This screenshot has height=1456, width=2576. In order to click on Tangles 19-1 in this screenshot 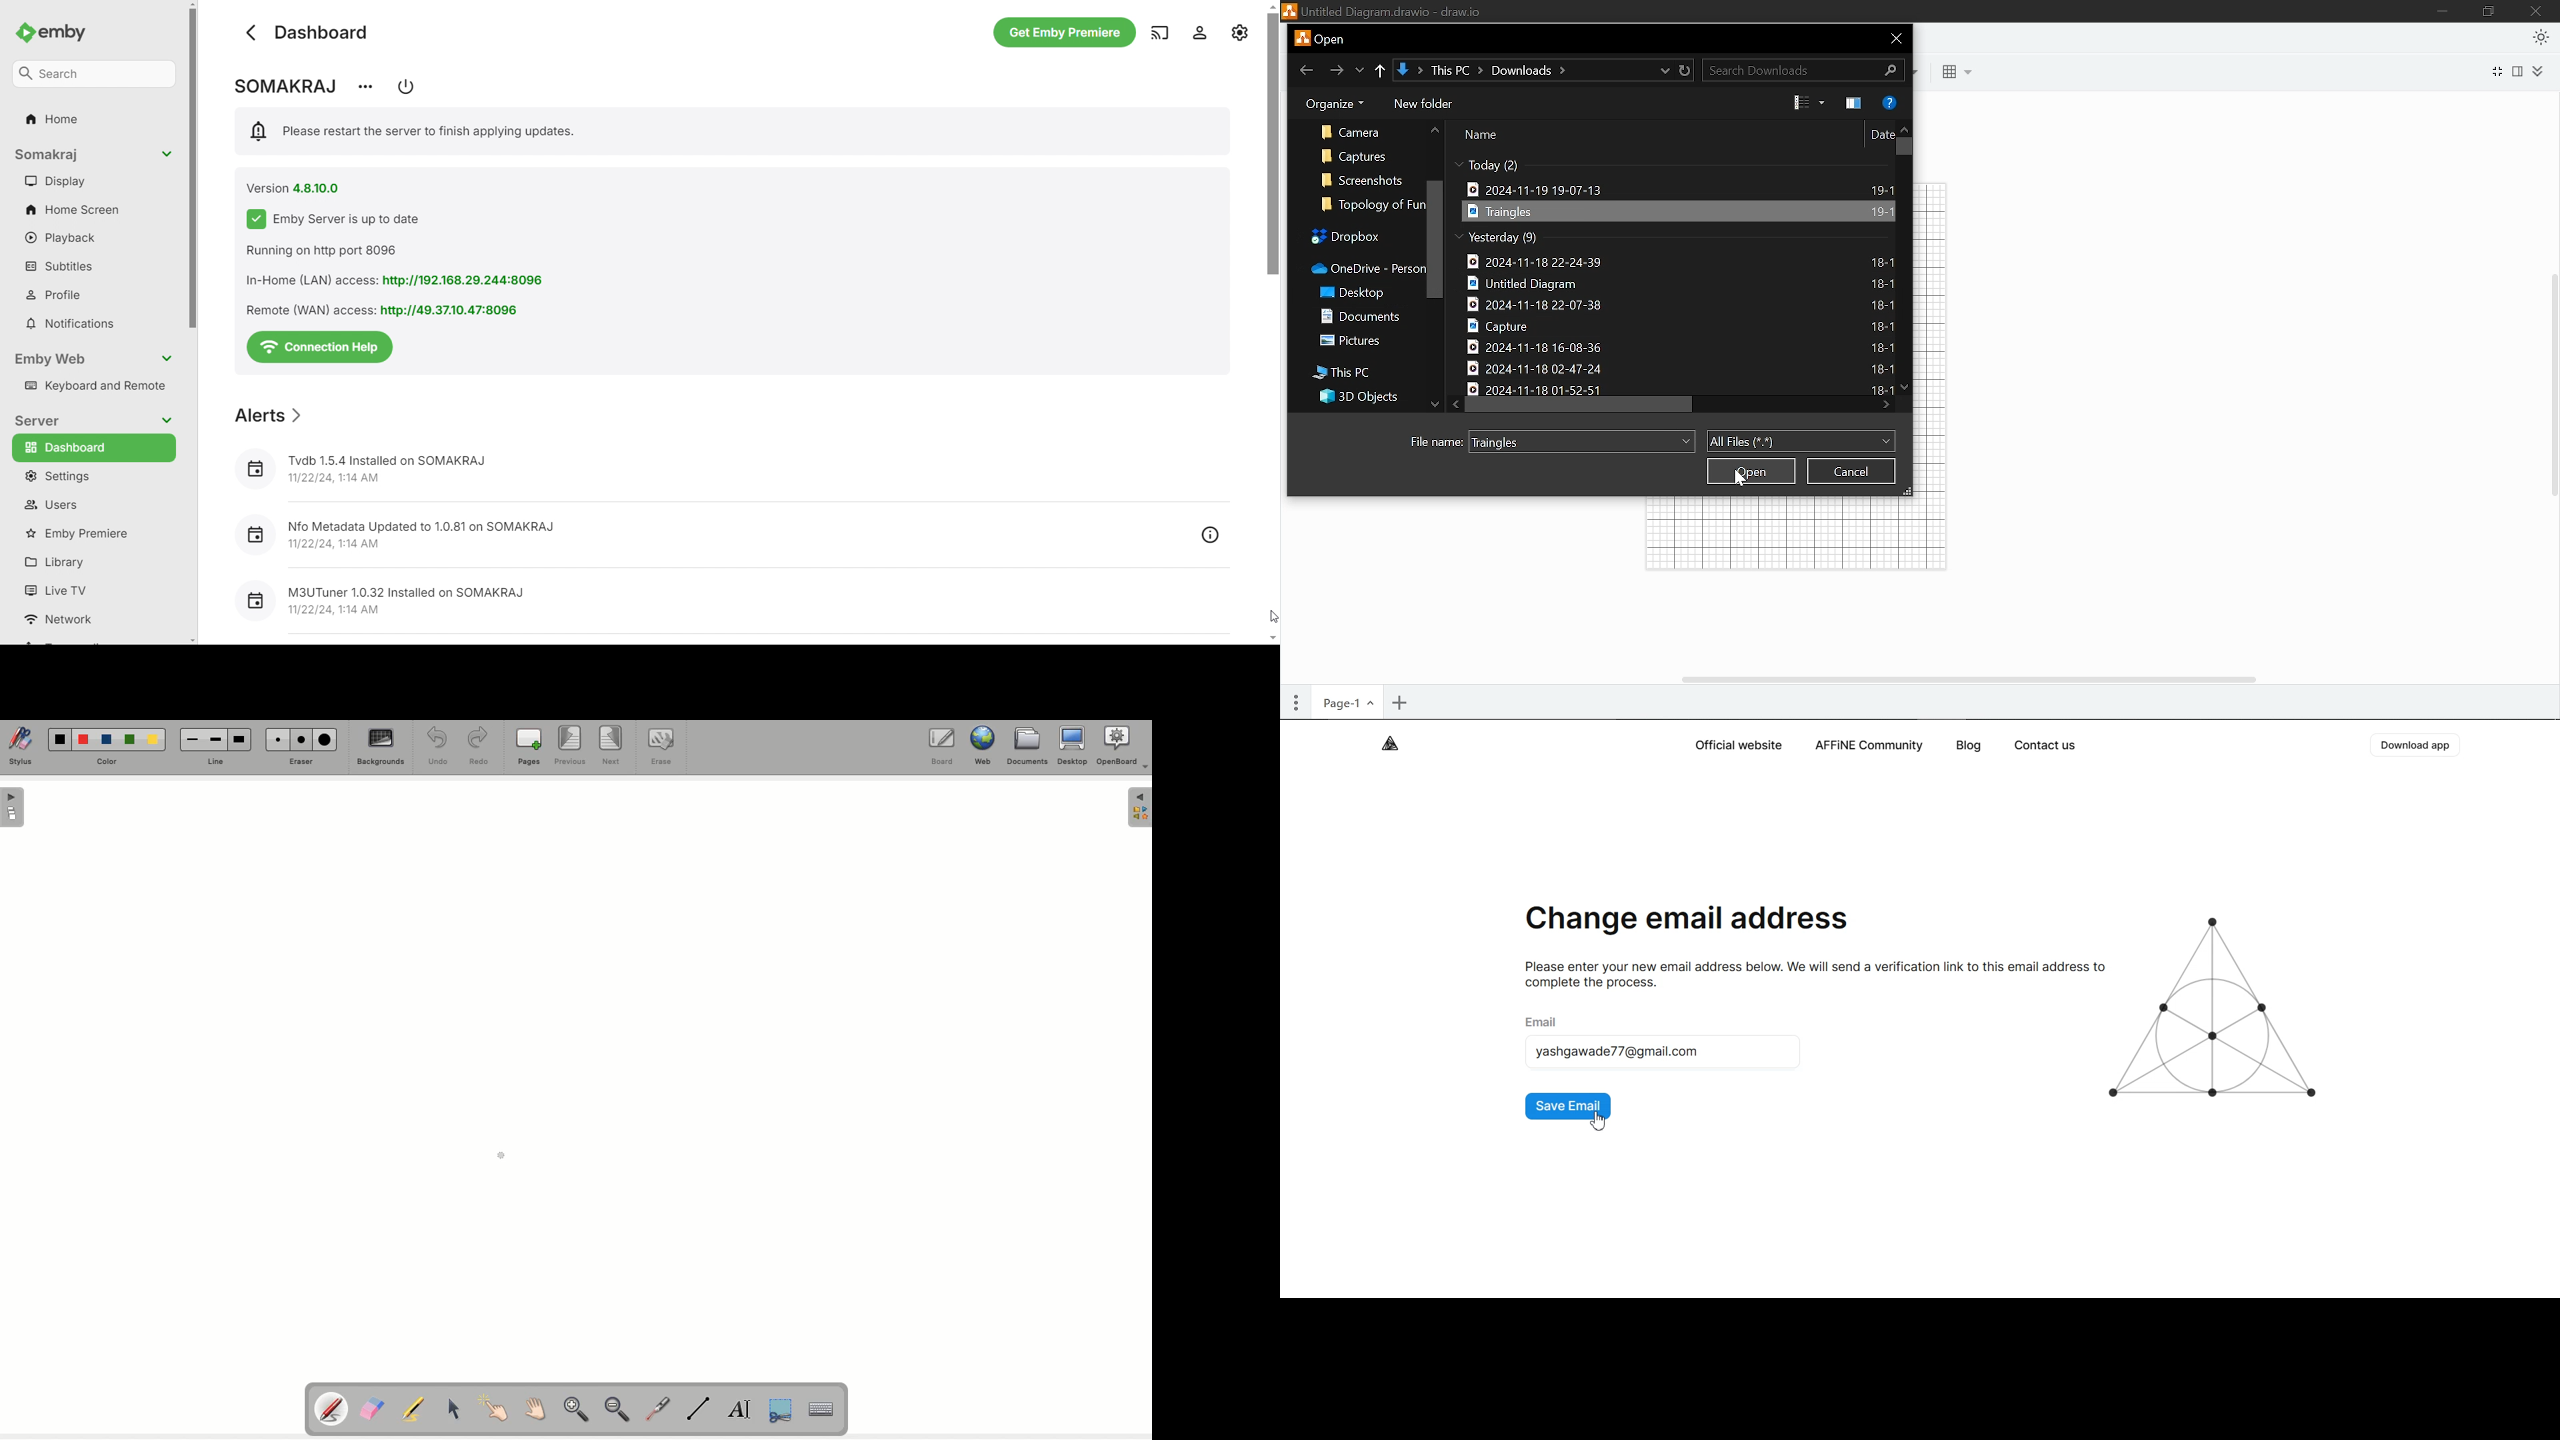, I will do `click(1677, 212)`.